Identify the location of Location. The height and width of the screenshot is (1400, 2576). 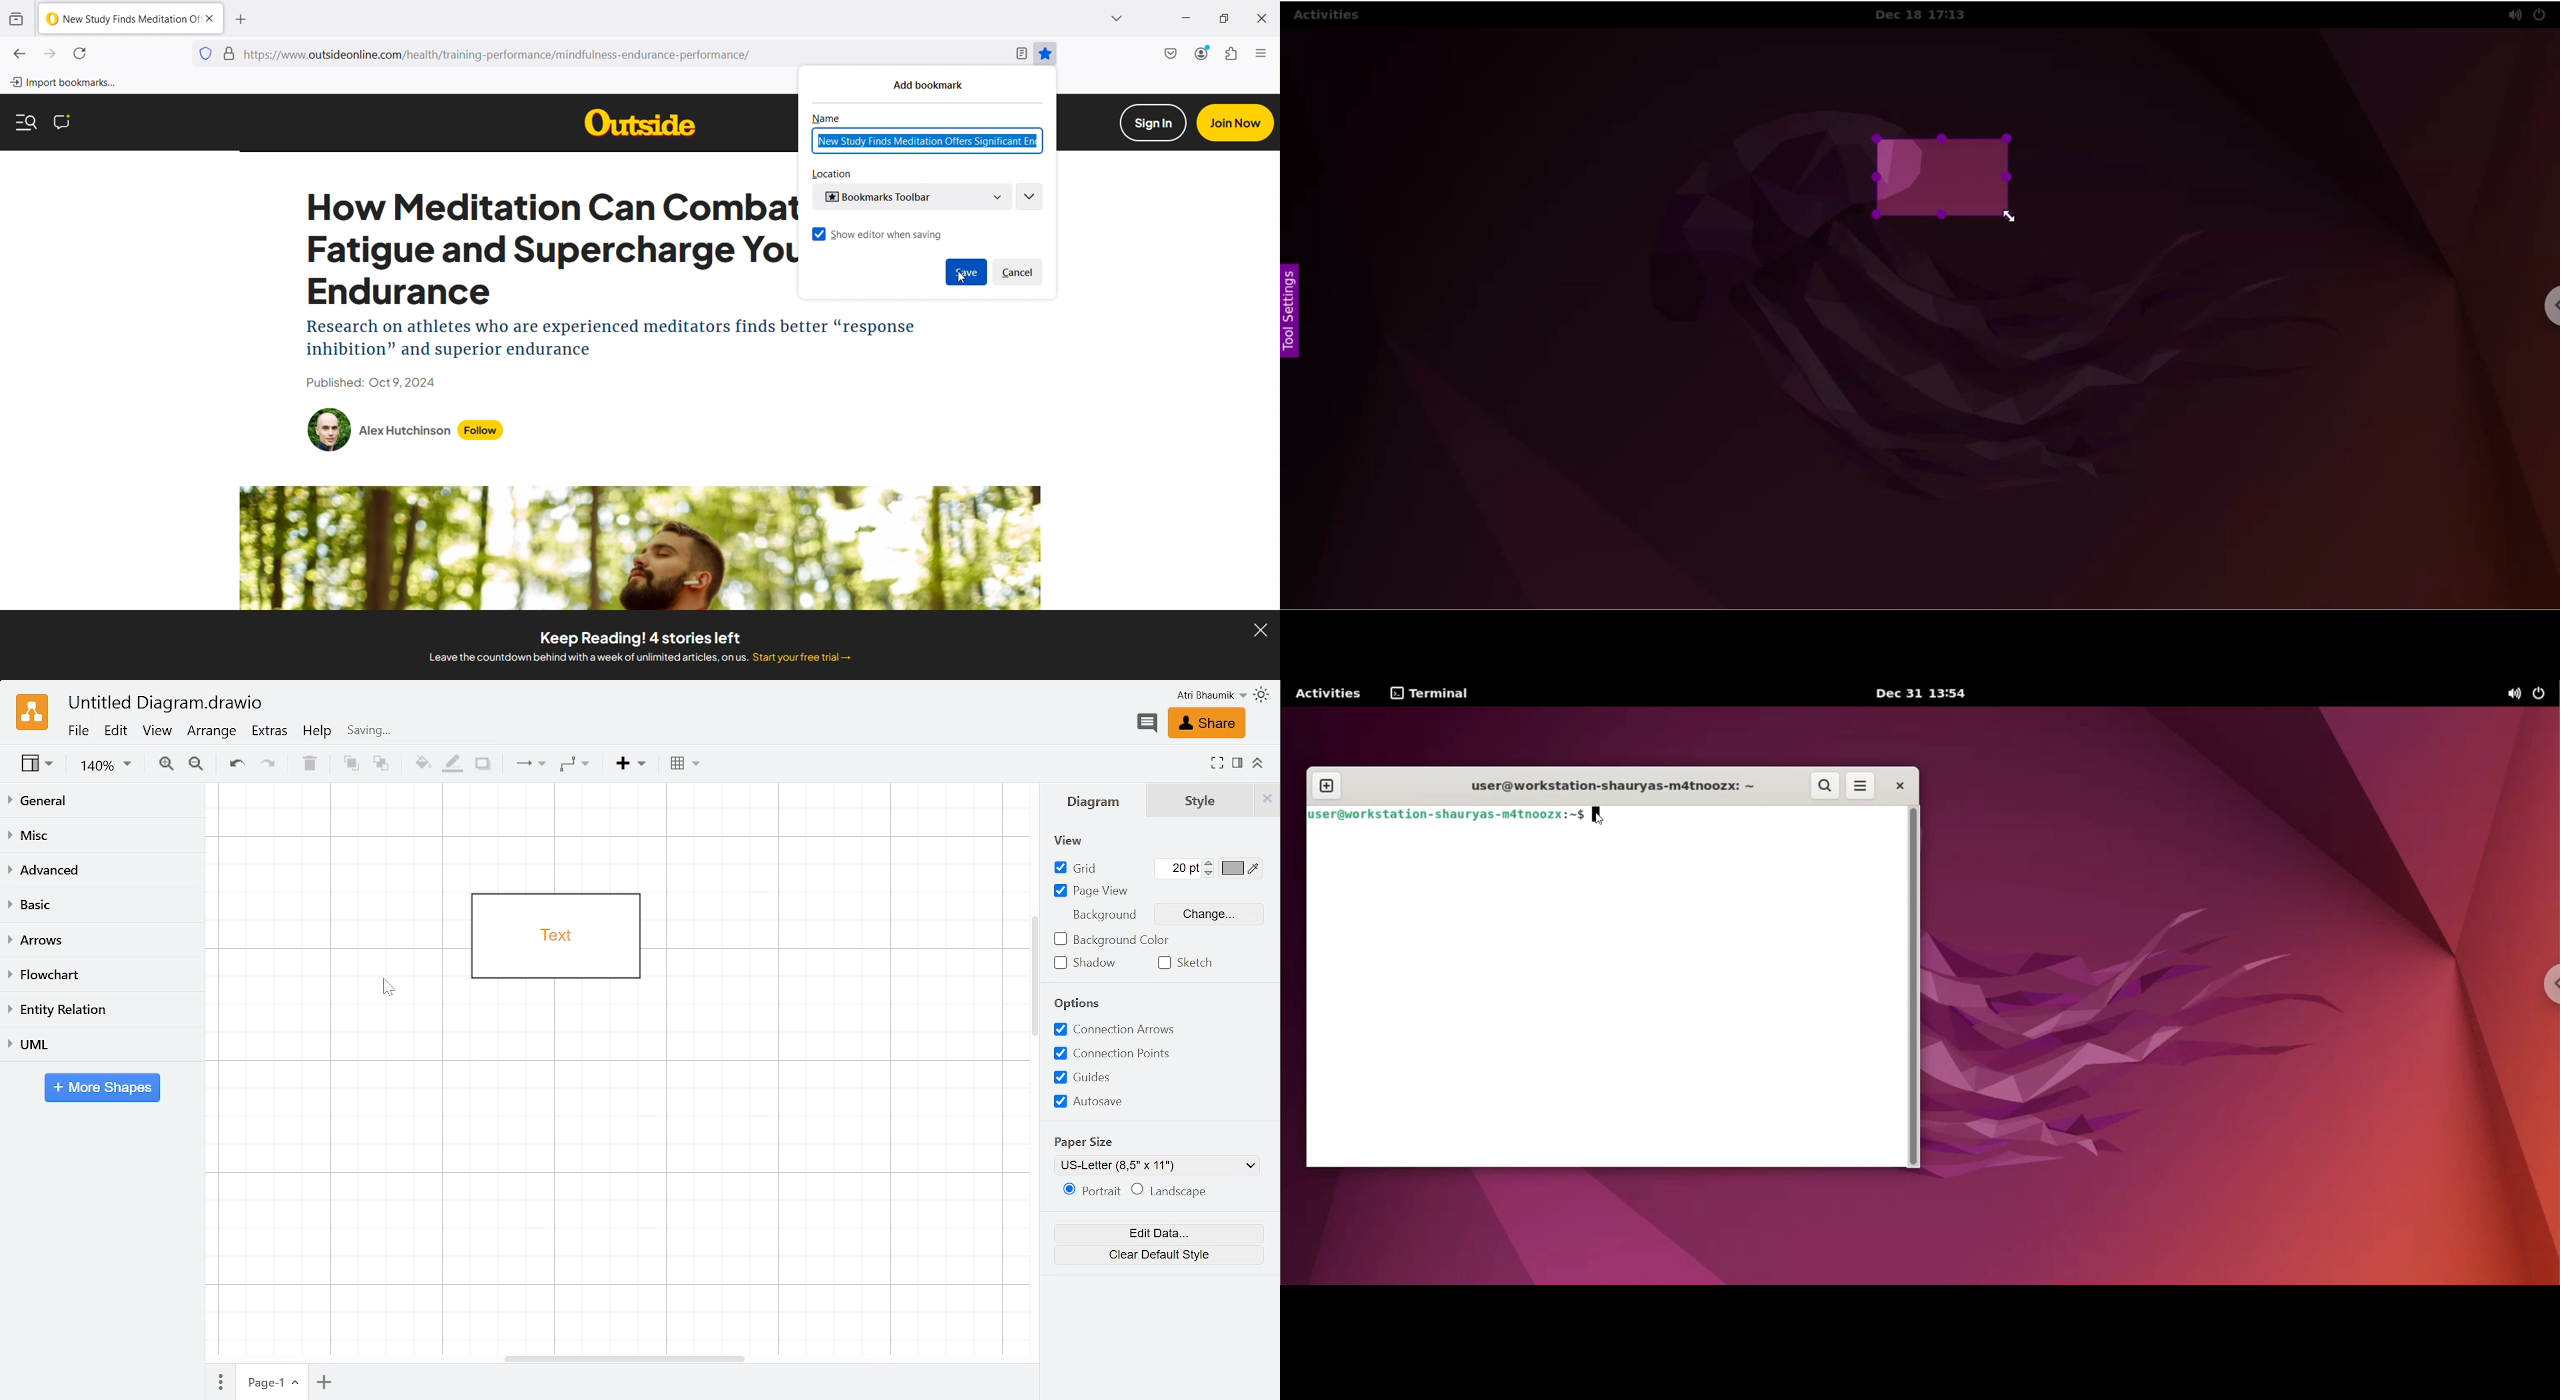
(832, 174).